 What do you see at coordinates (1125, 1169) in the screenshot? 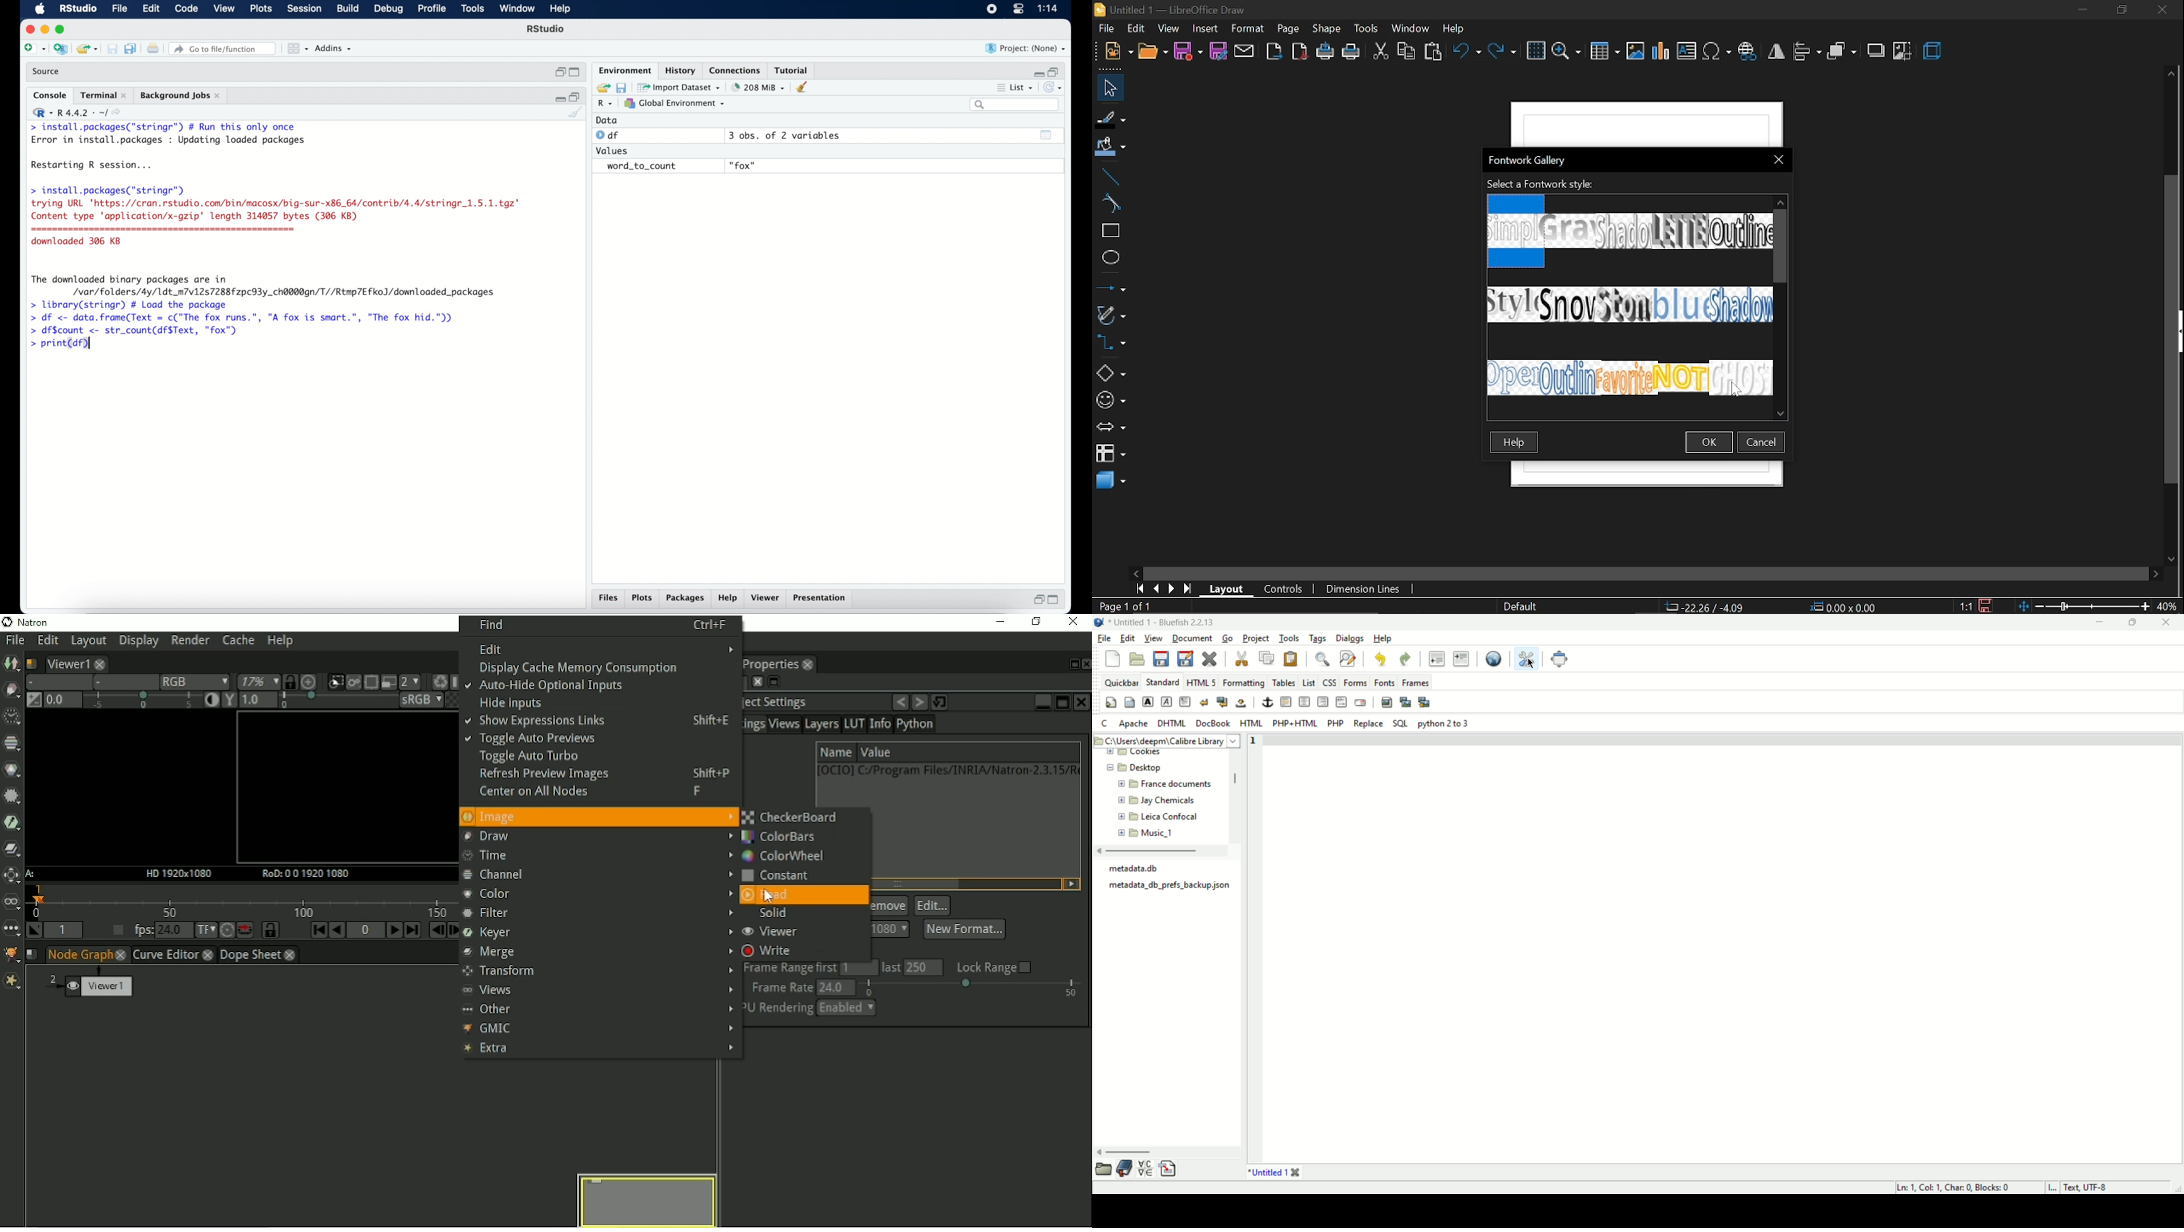
I see `bookmarks` at bounding box center [1125, 1169].